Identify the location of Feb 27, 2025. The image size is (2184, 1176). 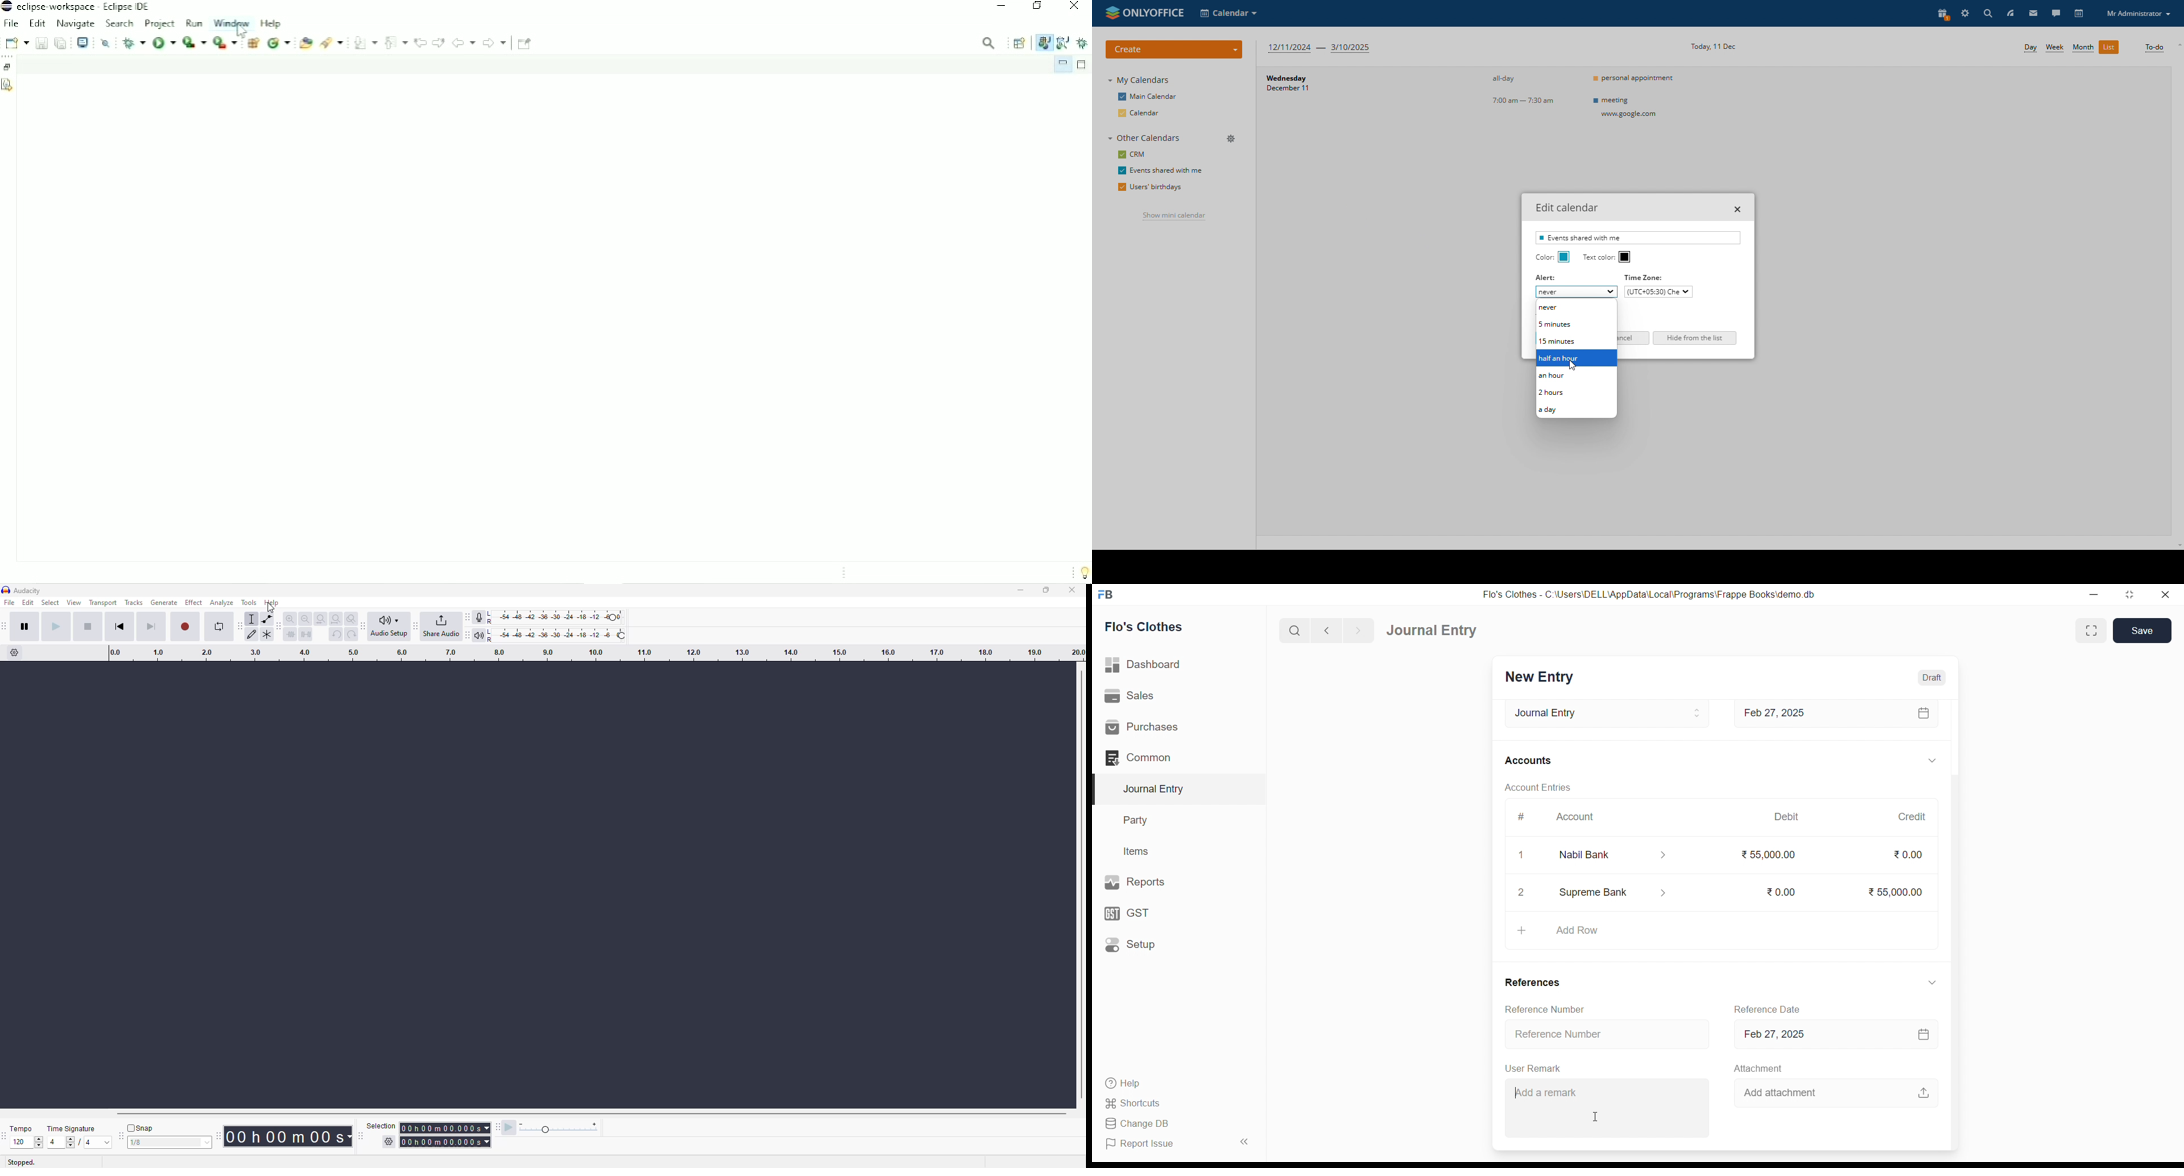
(1832, 1035).